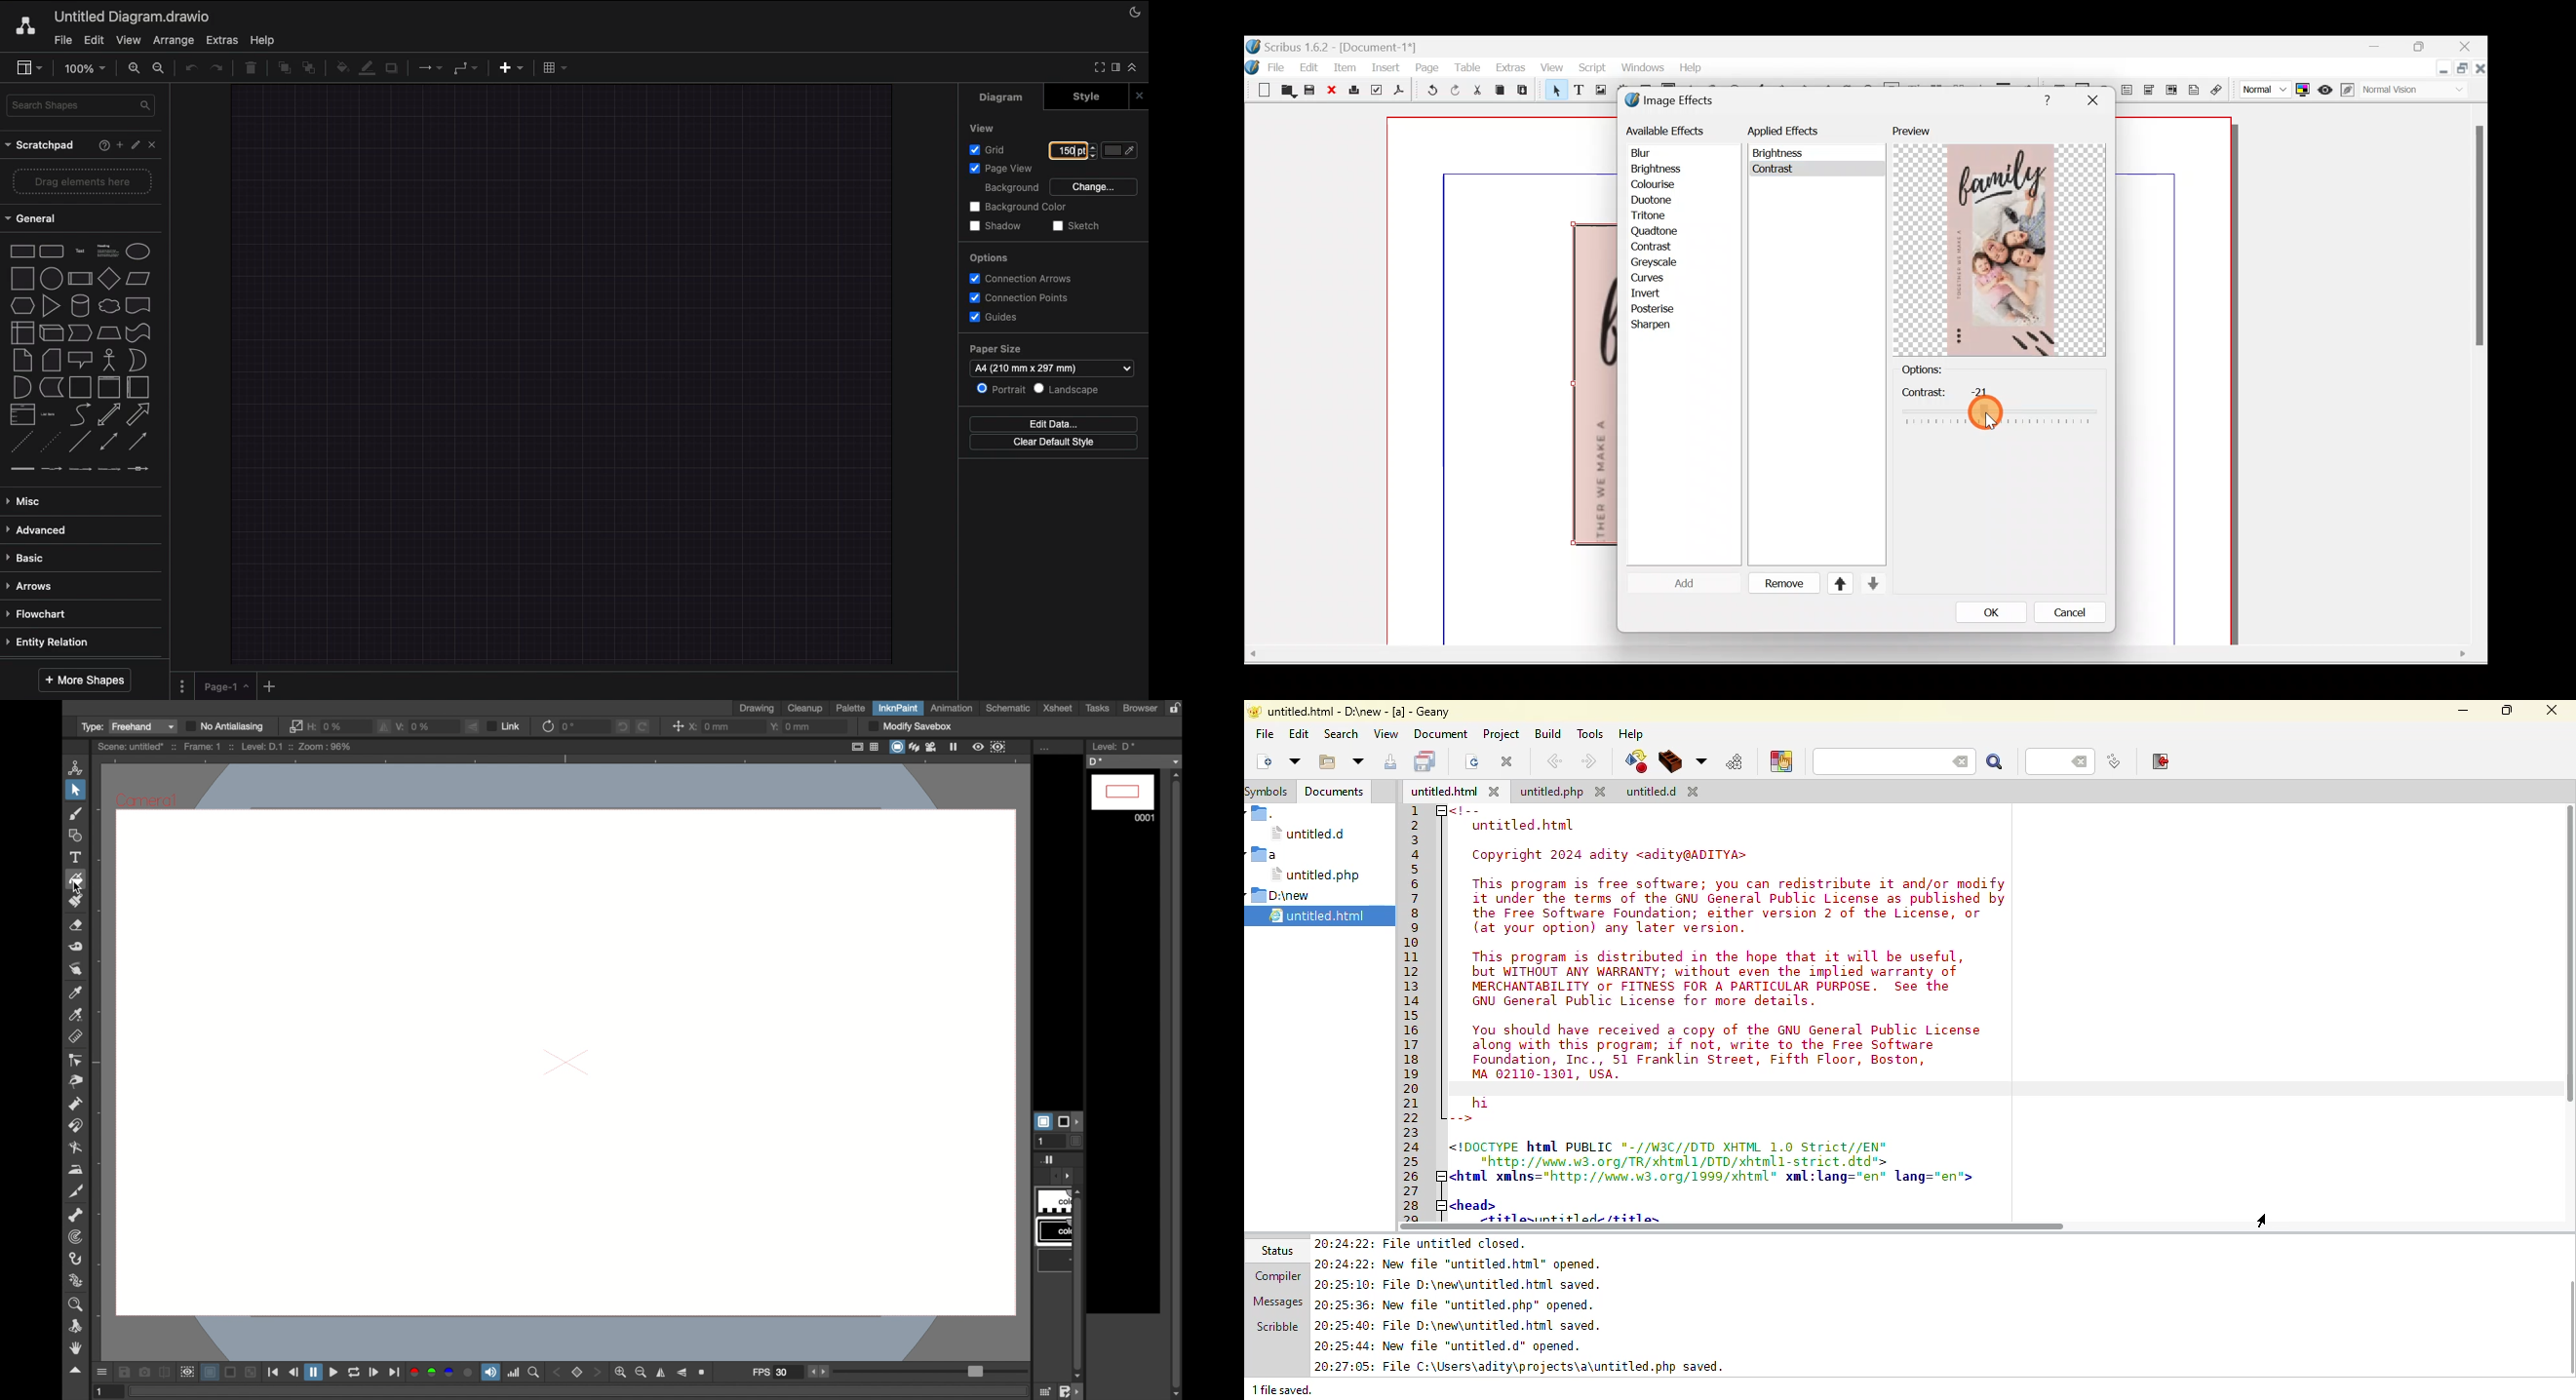 The height and width of the screenshot is (1400, 2576). I want to click on Select item, so click(1553, 92).